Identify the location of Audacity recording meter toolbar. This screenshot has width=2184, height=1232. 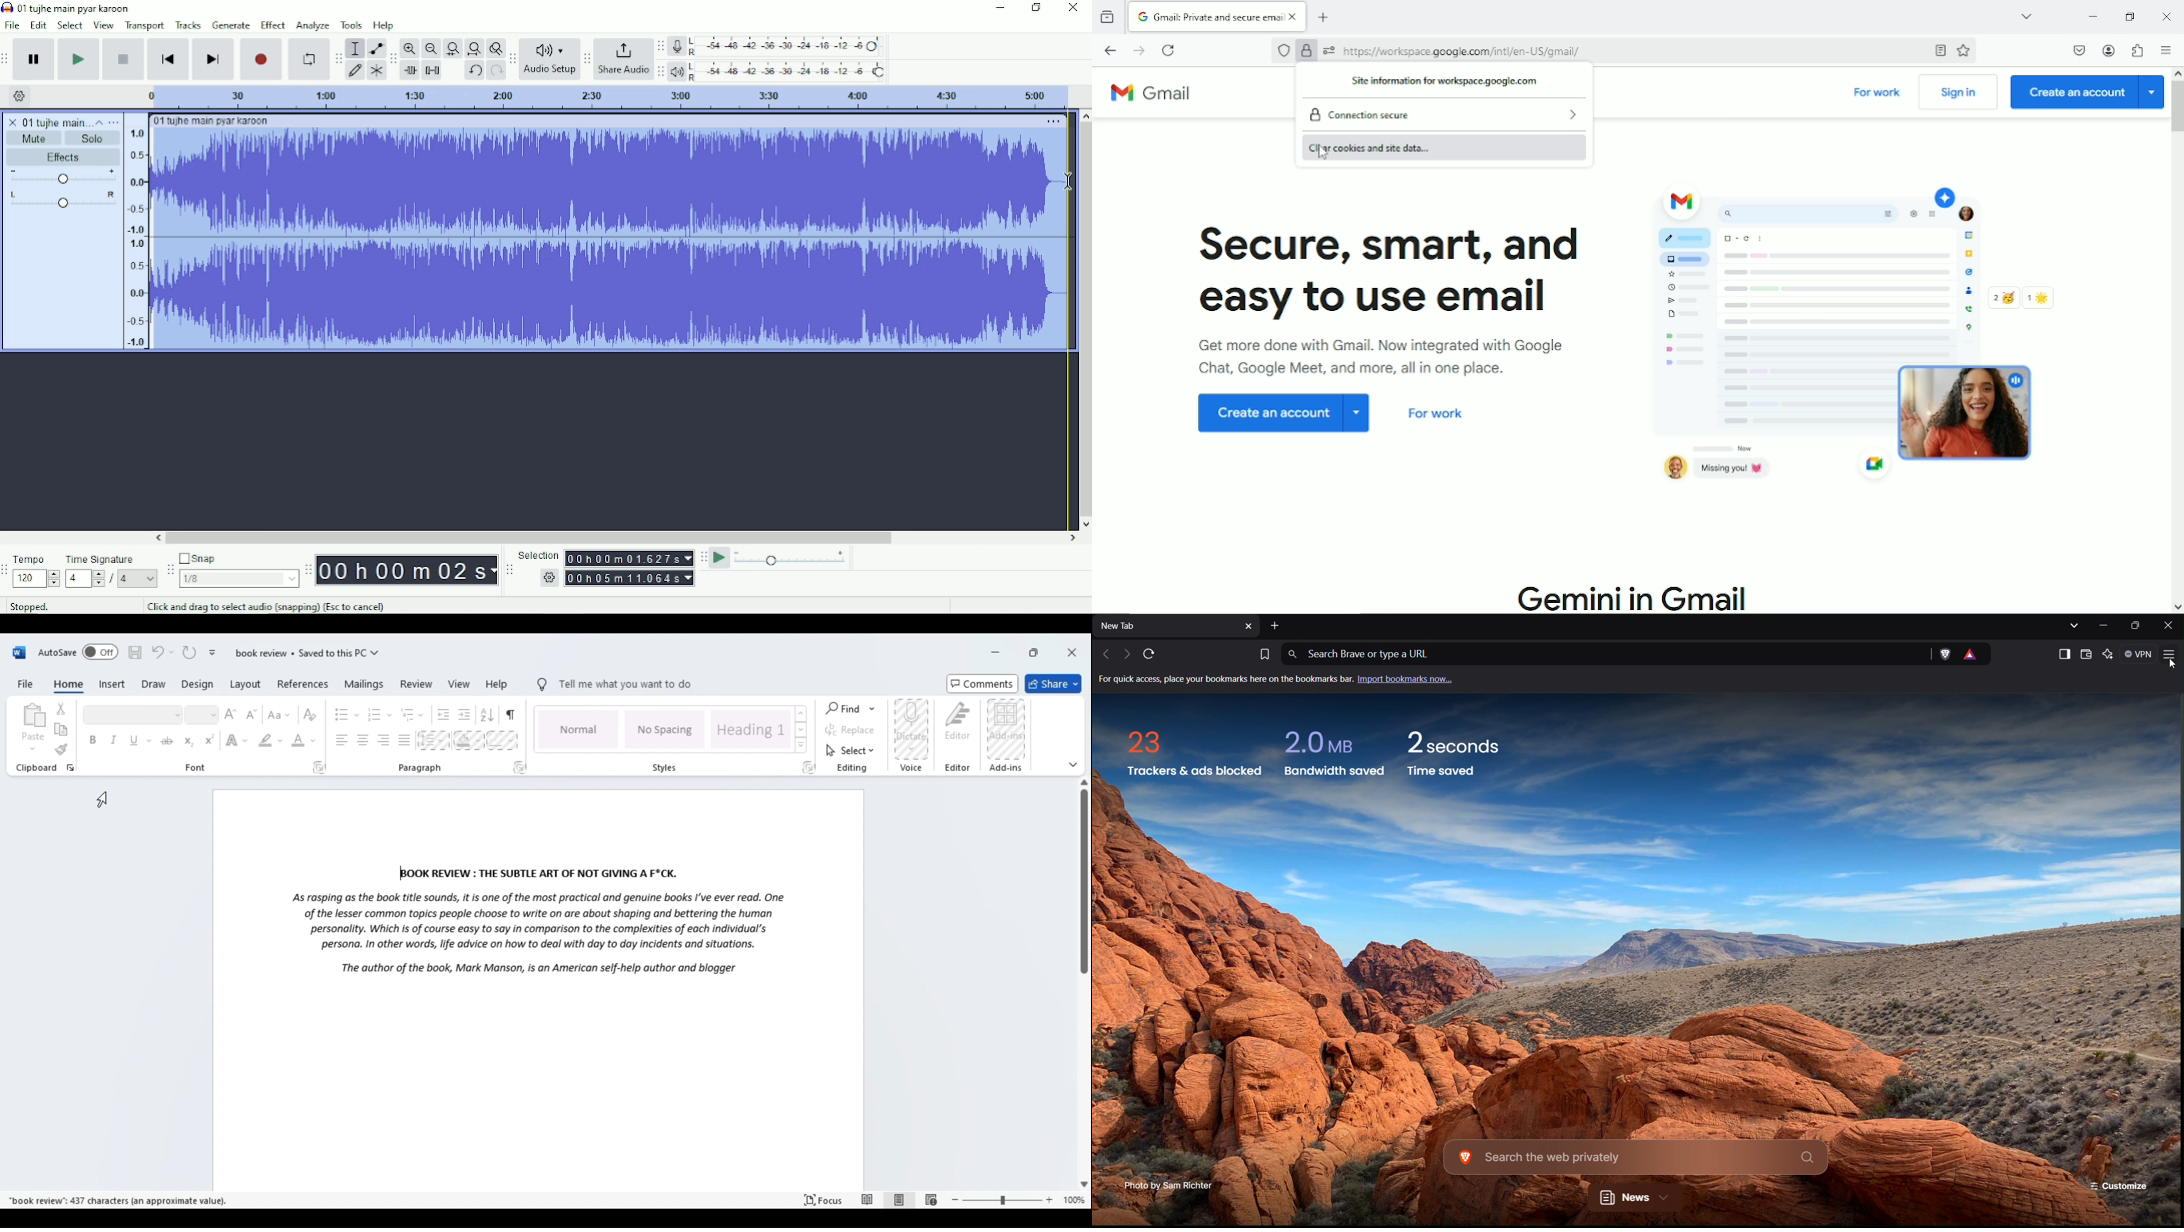
(661, 46).